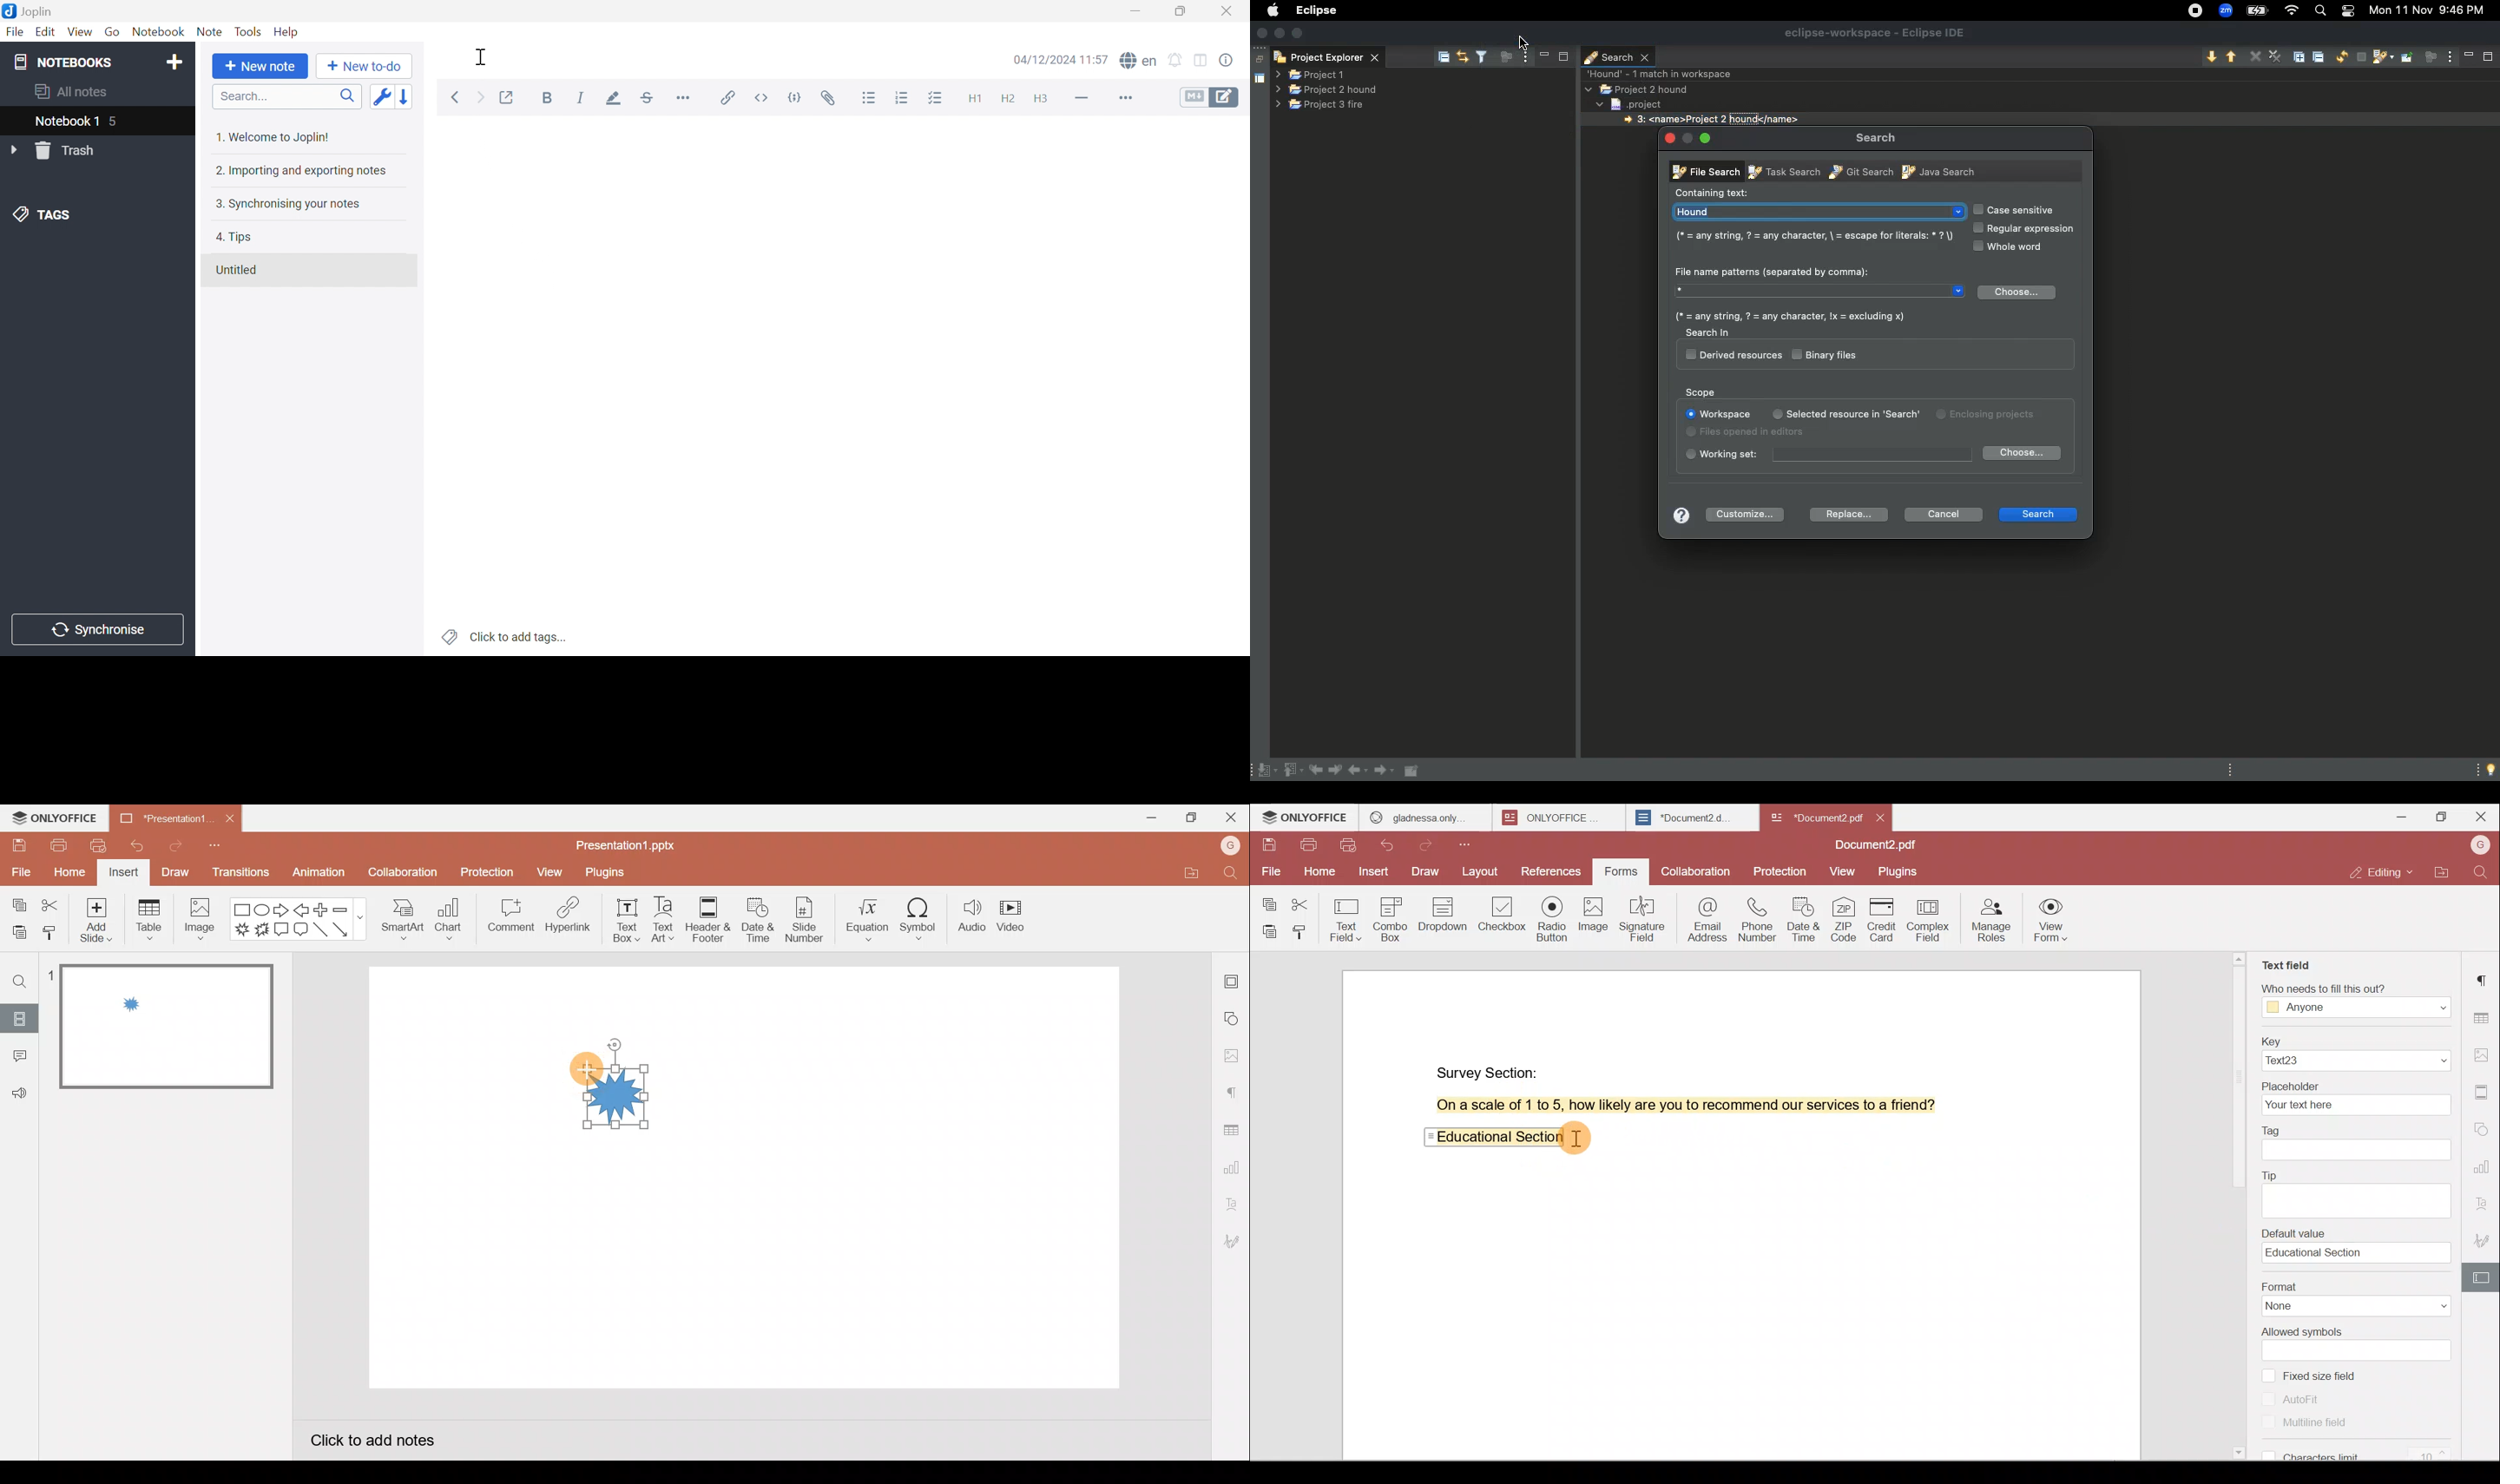 Image resolution: width=2520 pixels, height=1484 pixels. I want to click on Search in, so click(1707, 332).